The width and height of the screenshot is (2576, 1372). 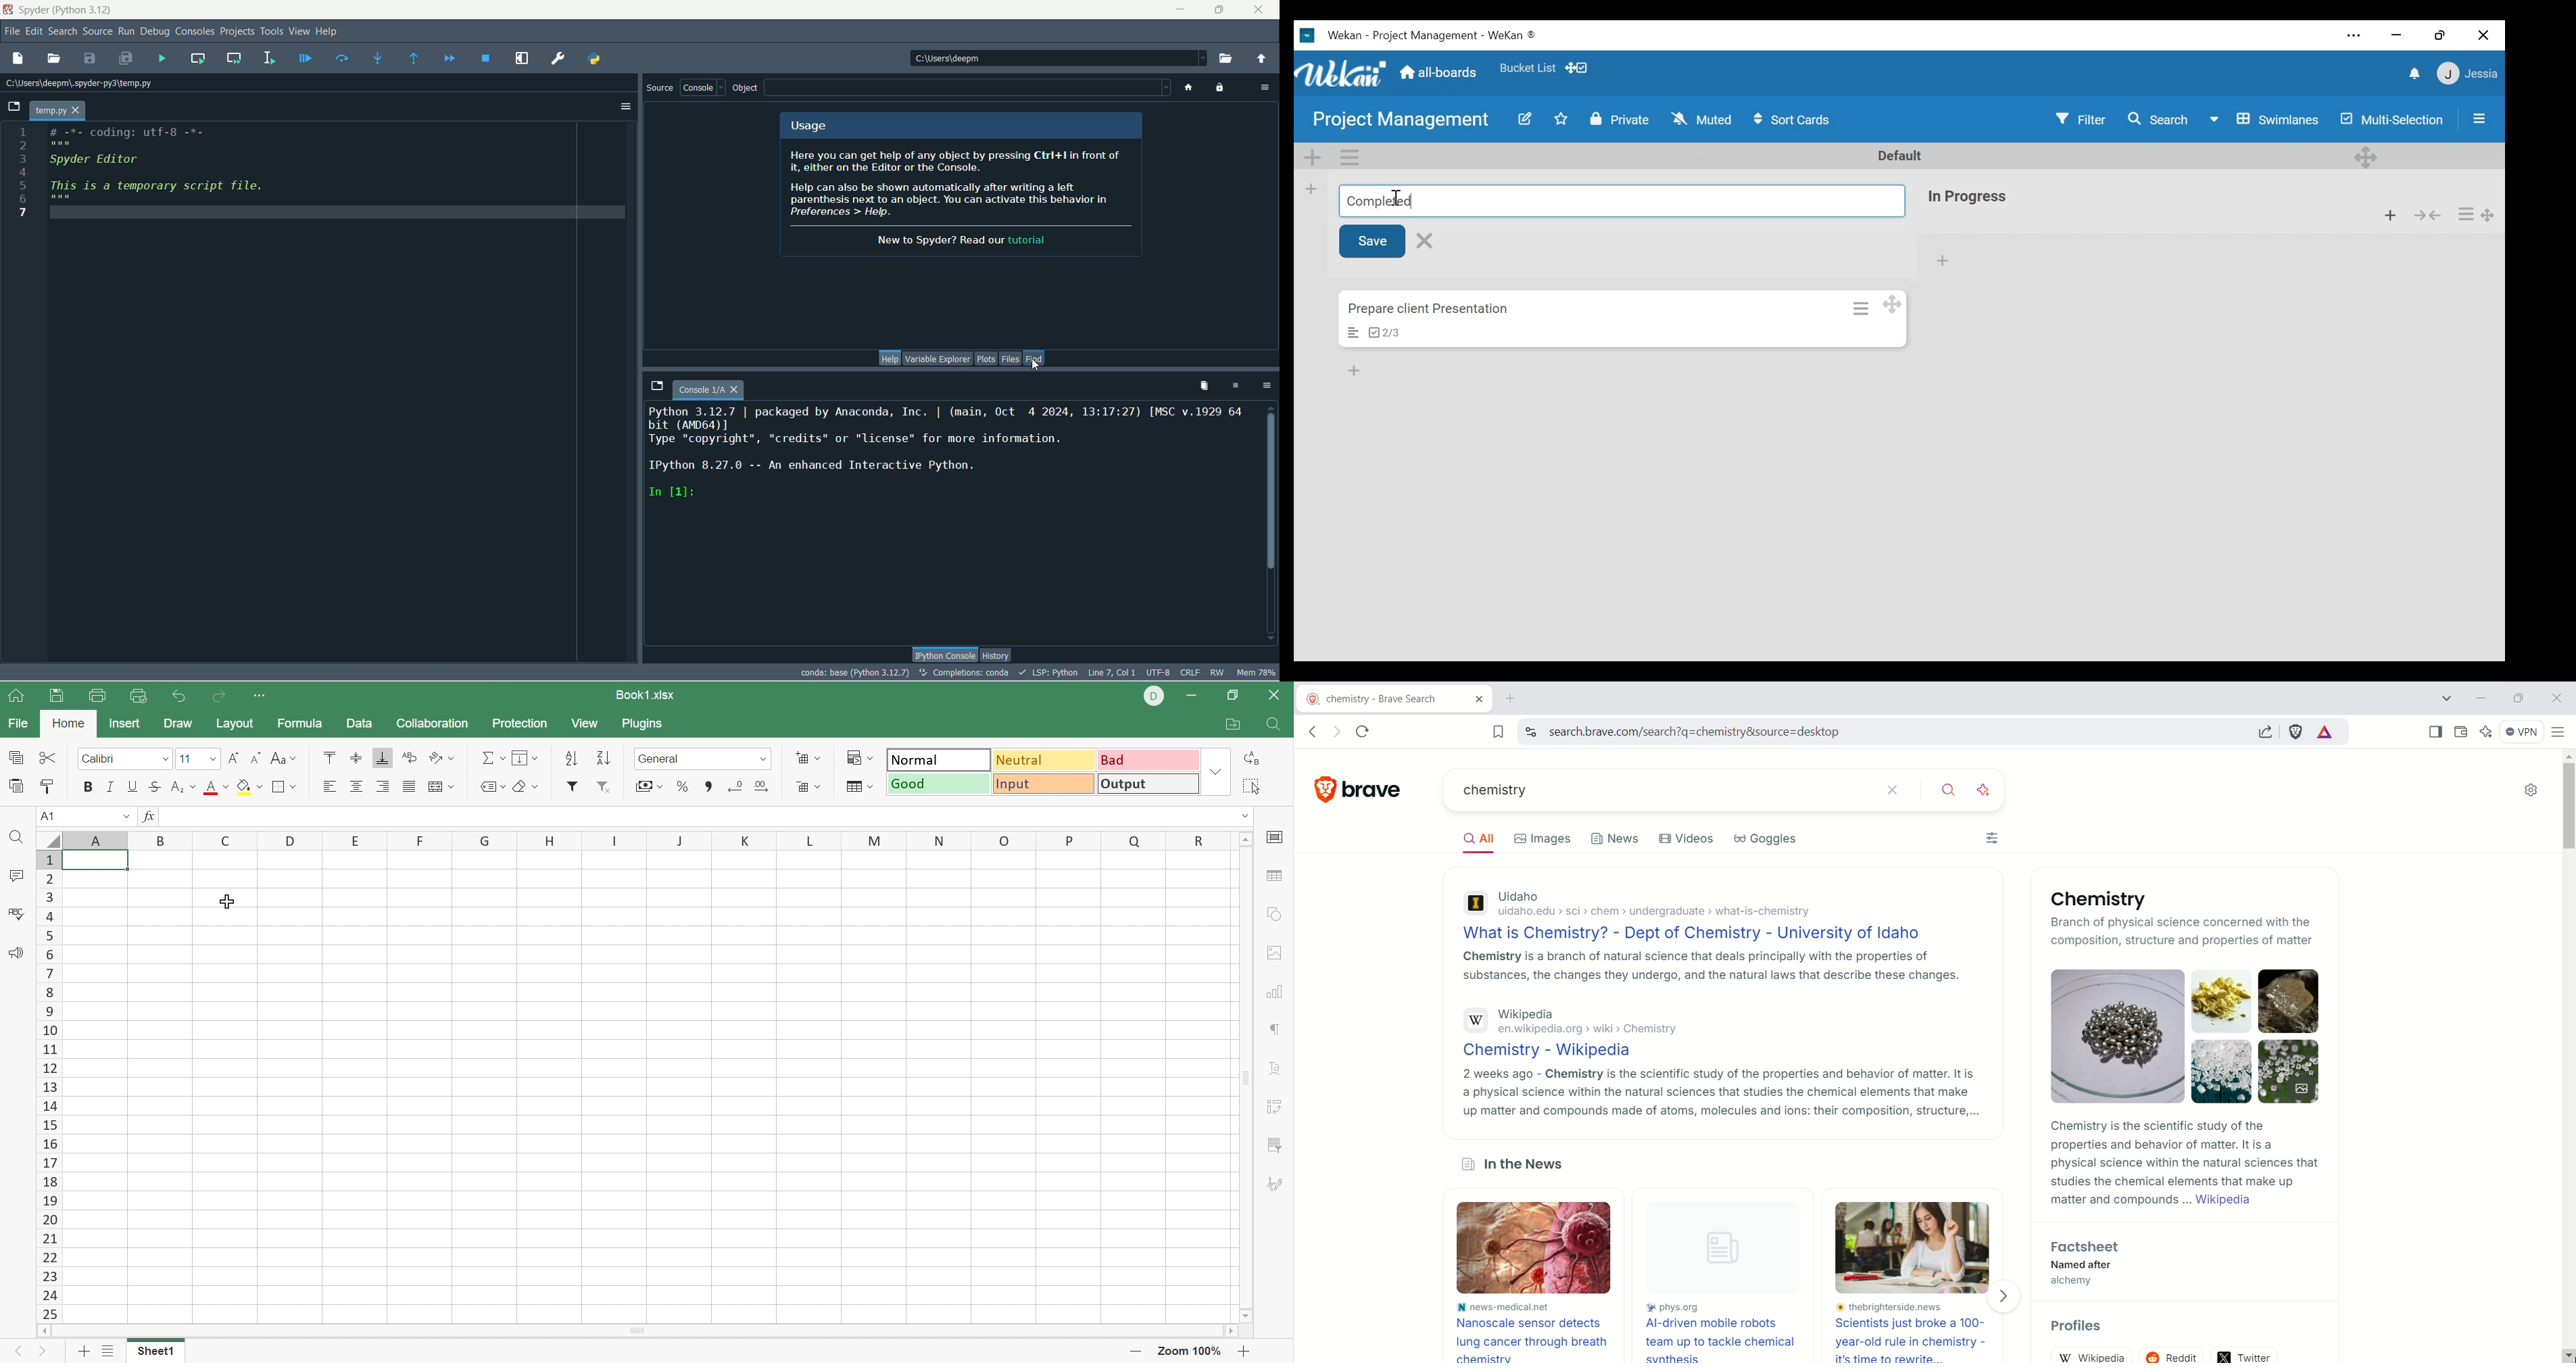 What do you see at coordinates (560, 59) in the screenshot?
I see `preferences` at bounding box center [560, 59].